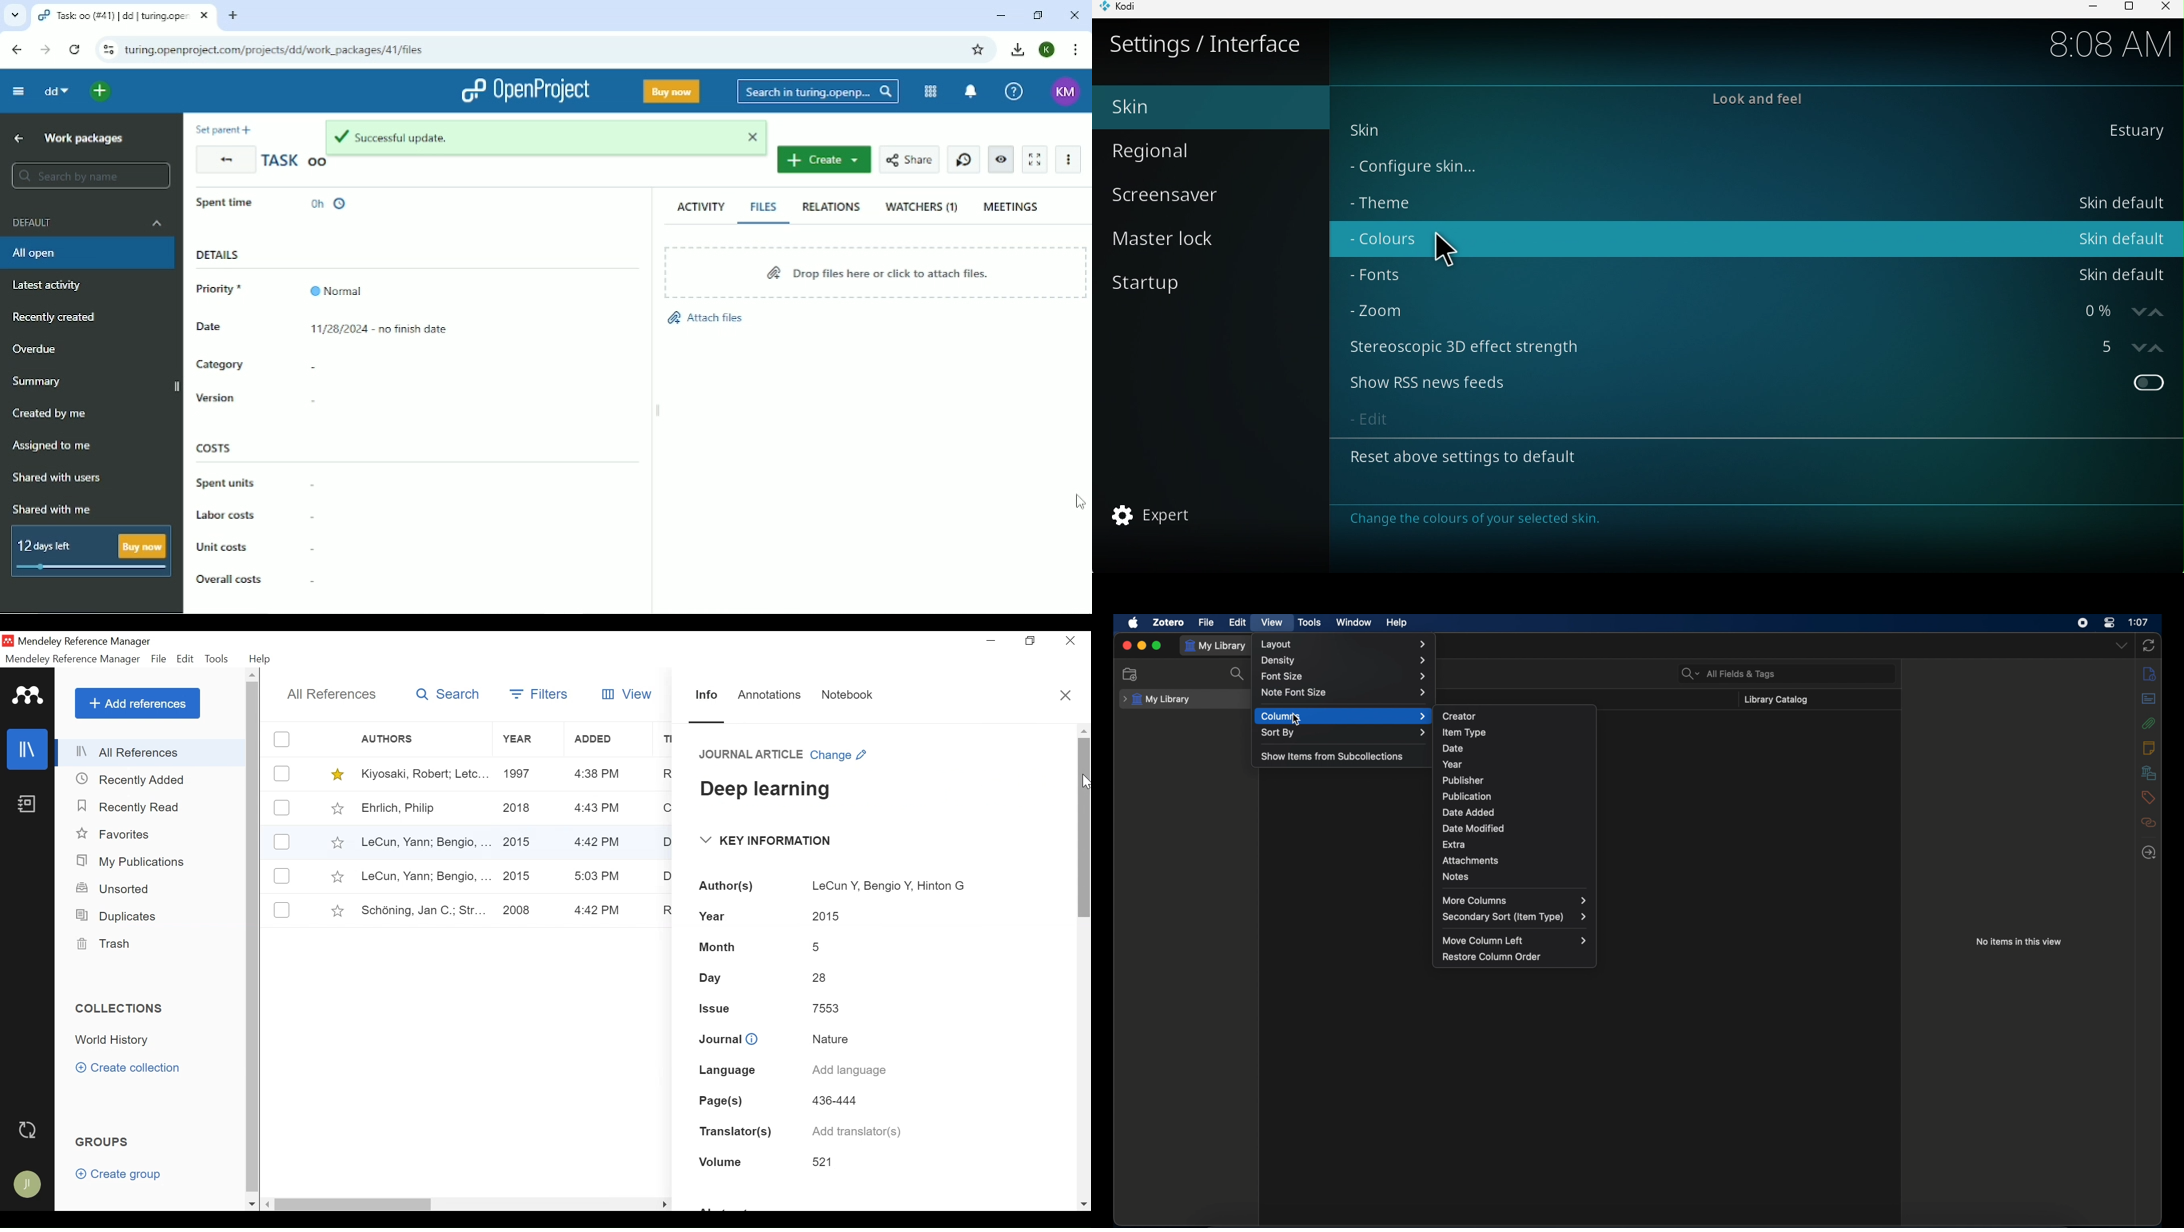 The image size is (2184, 1232). I want to click on View site information, so click(107, 50).